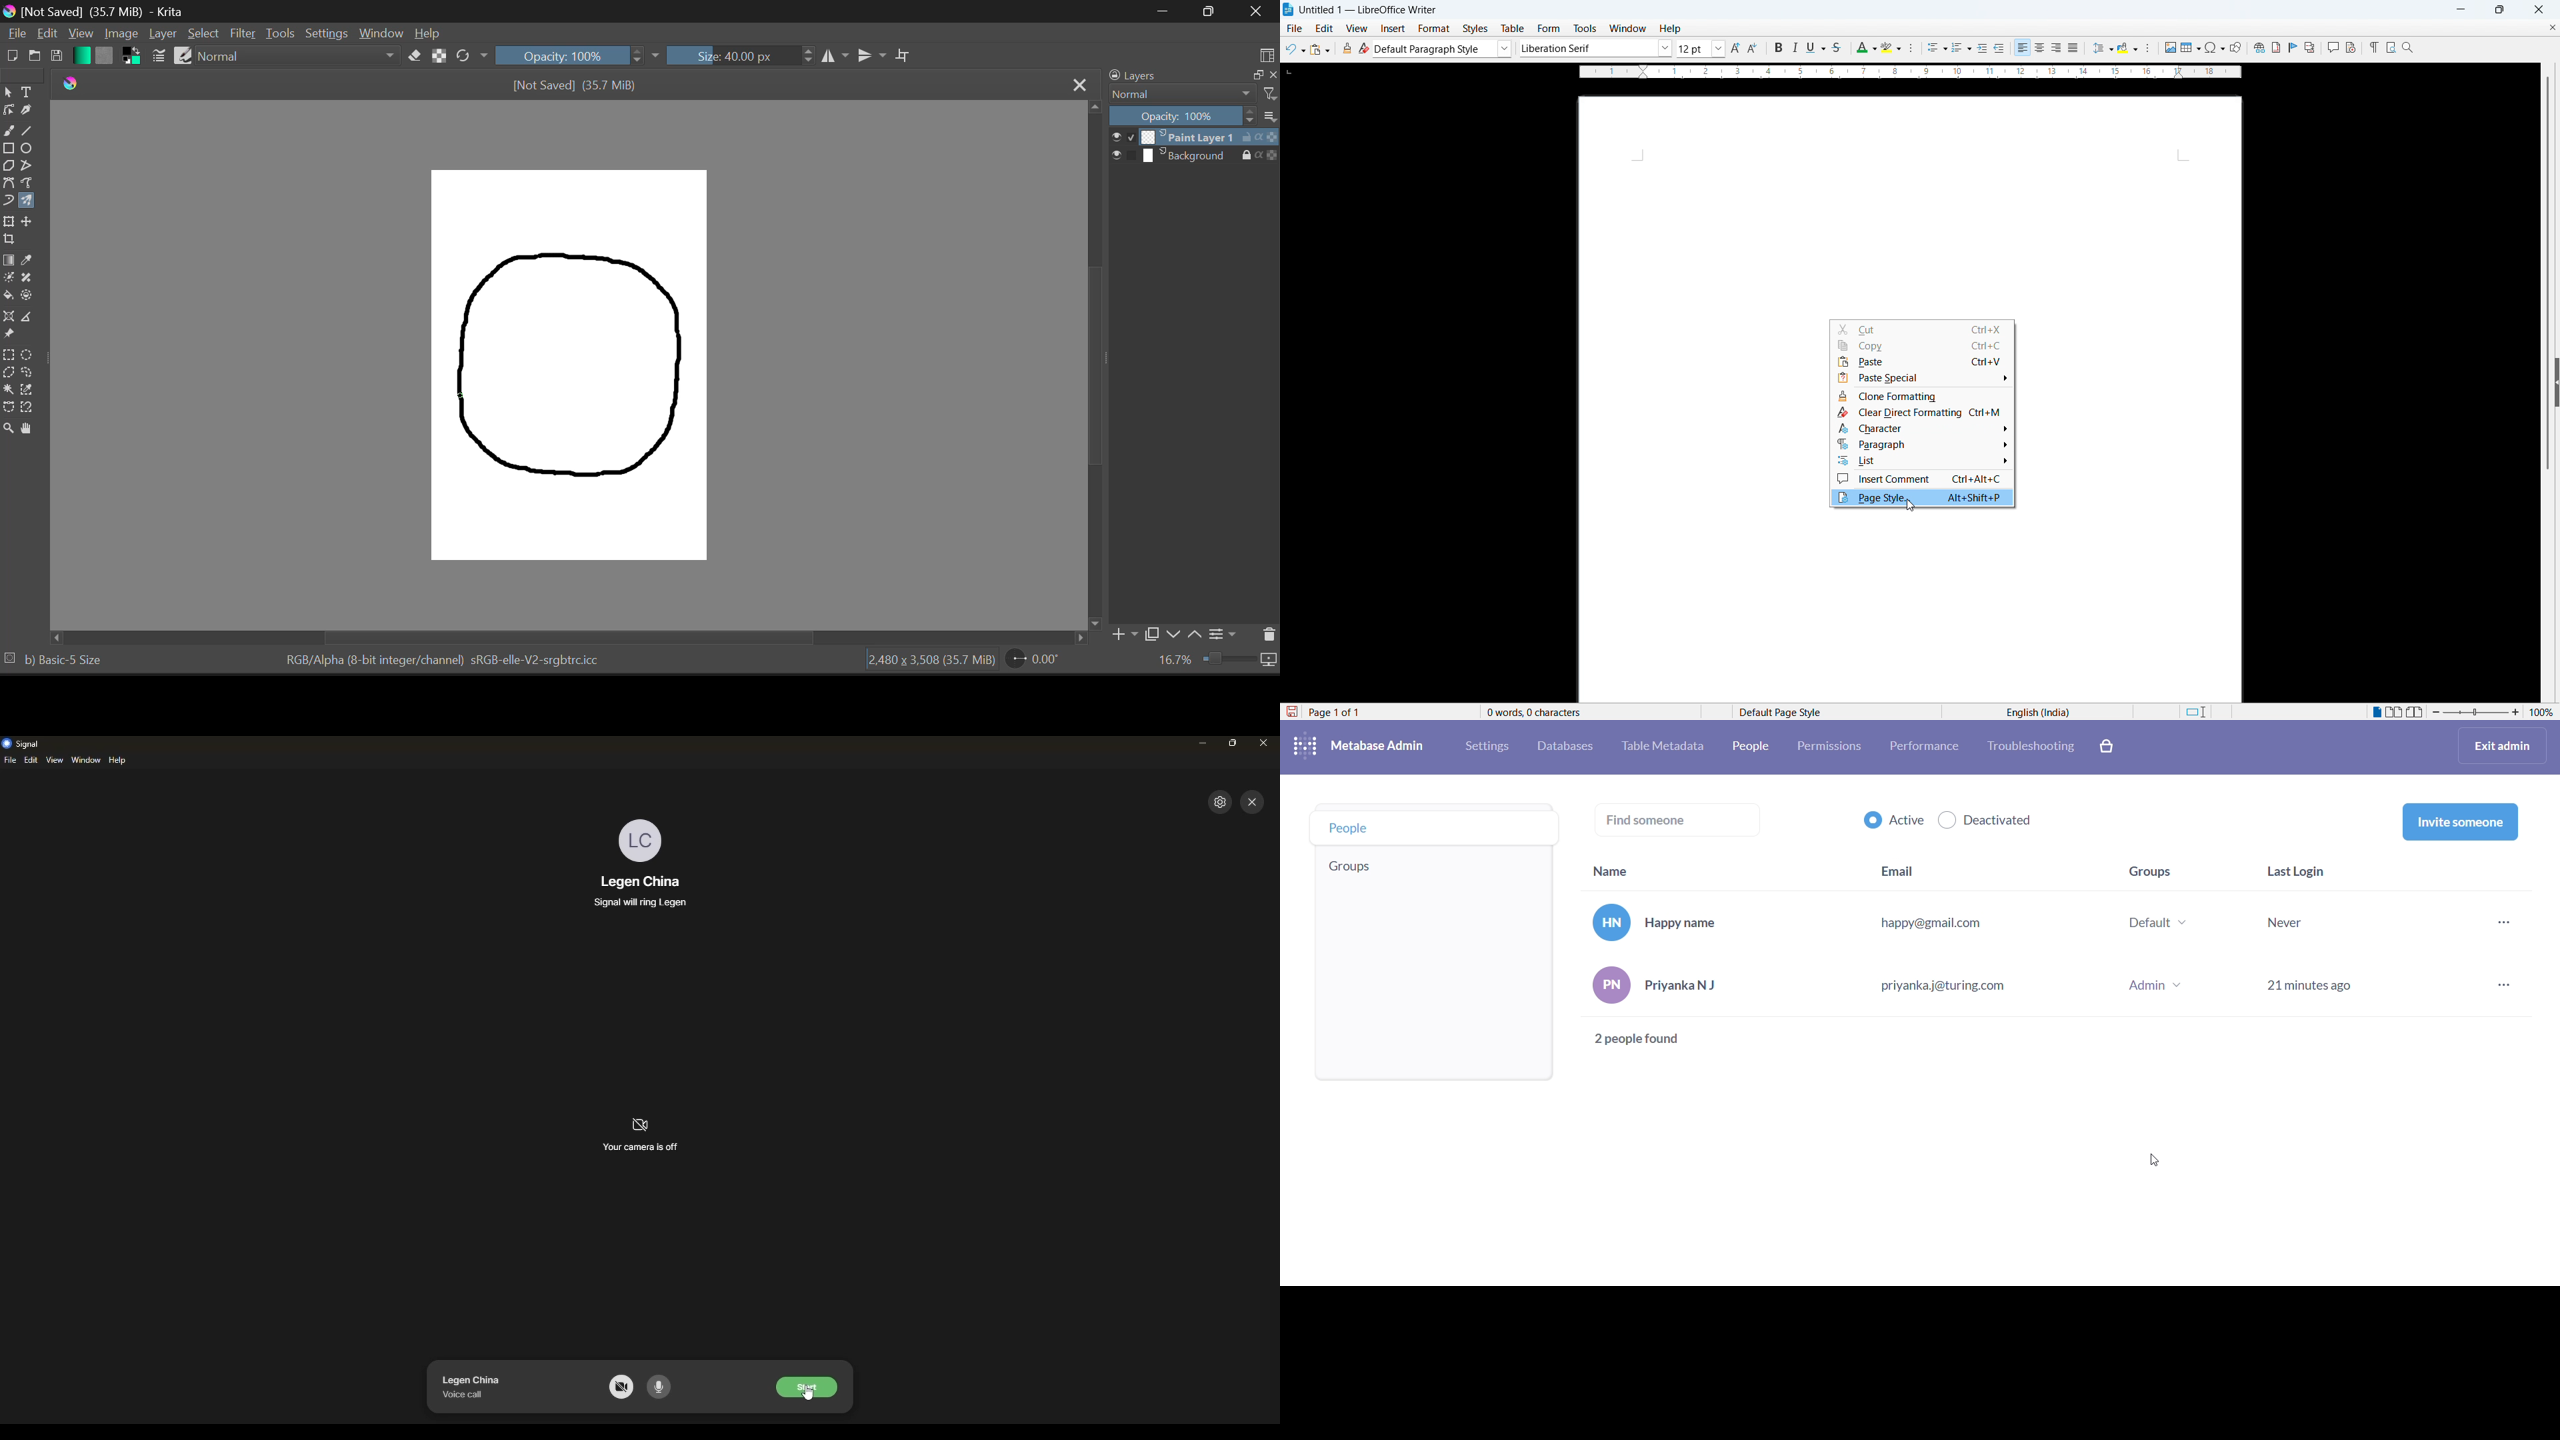 Image resolution: width=2576 pixels, height=1456 pixels. Describe the element at coordinates (8, 221) in the screenshot. I see `Transform Layer` at that location.